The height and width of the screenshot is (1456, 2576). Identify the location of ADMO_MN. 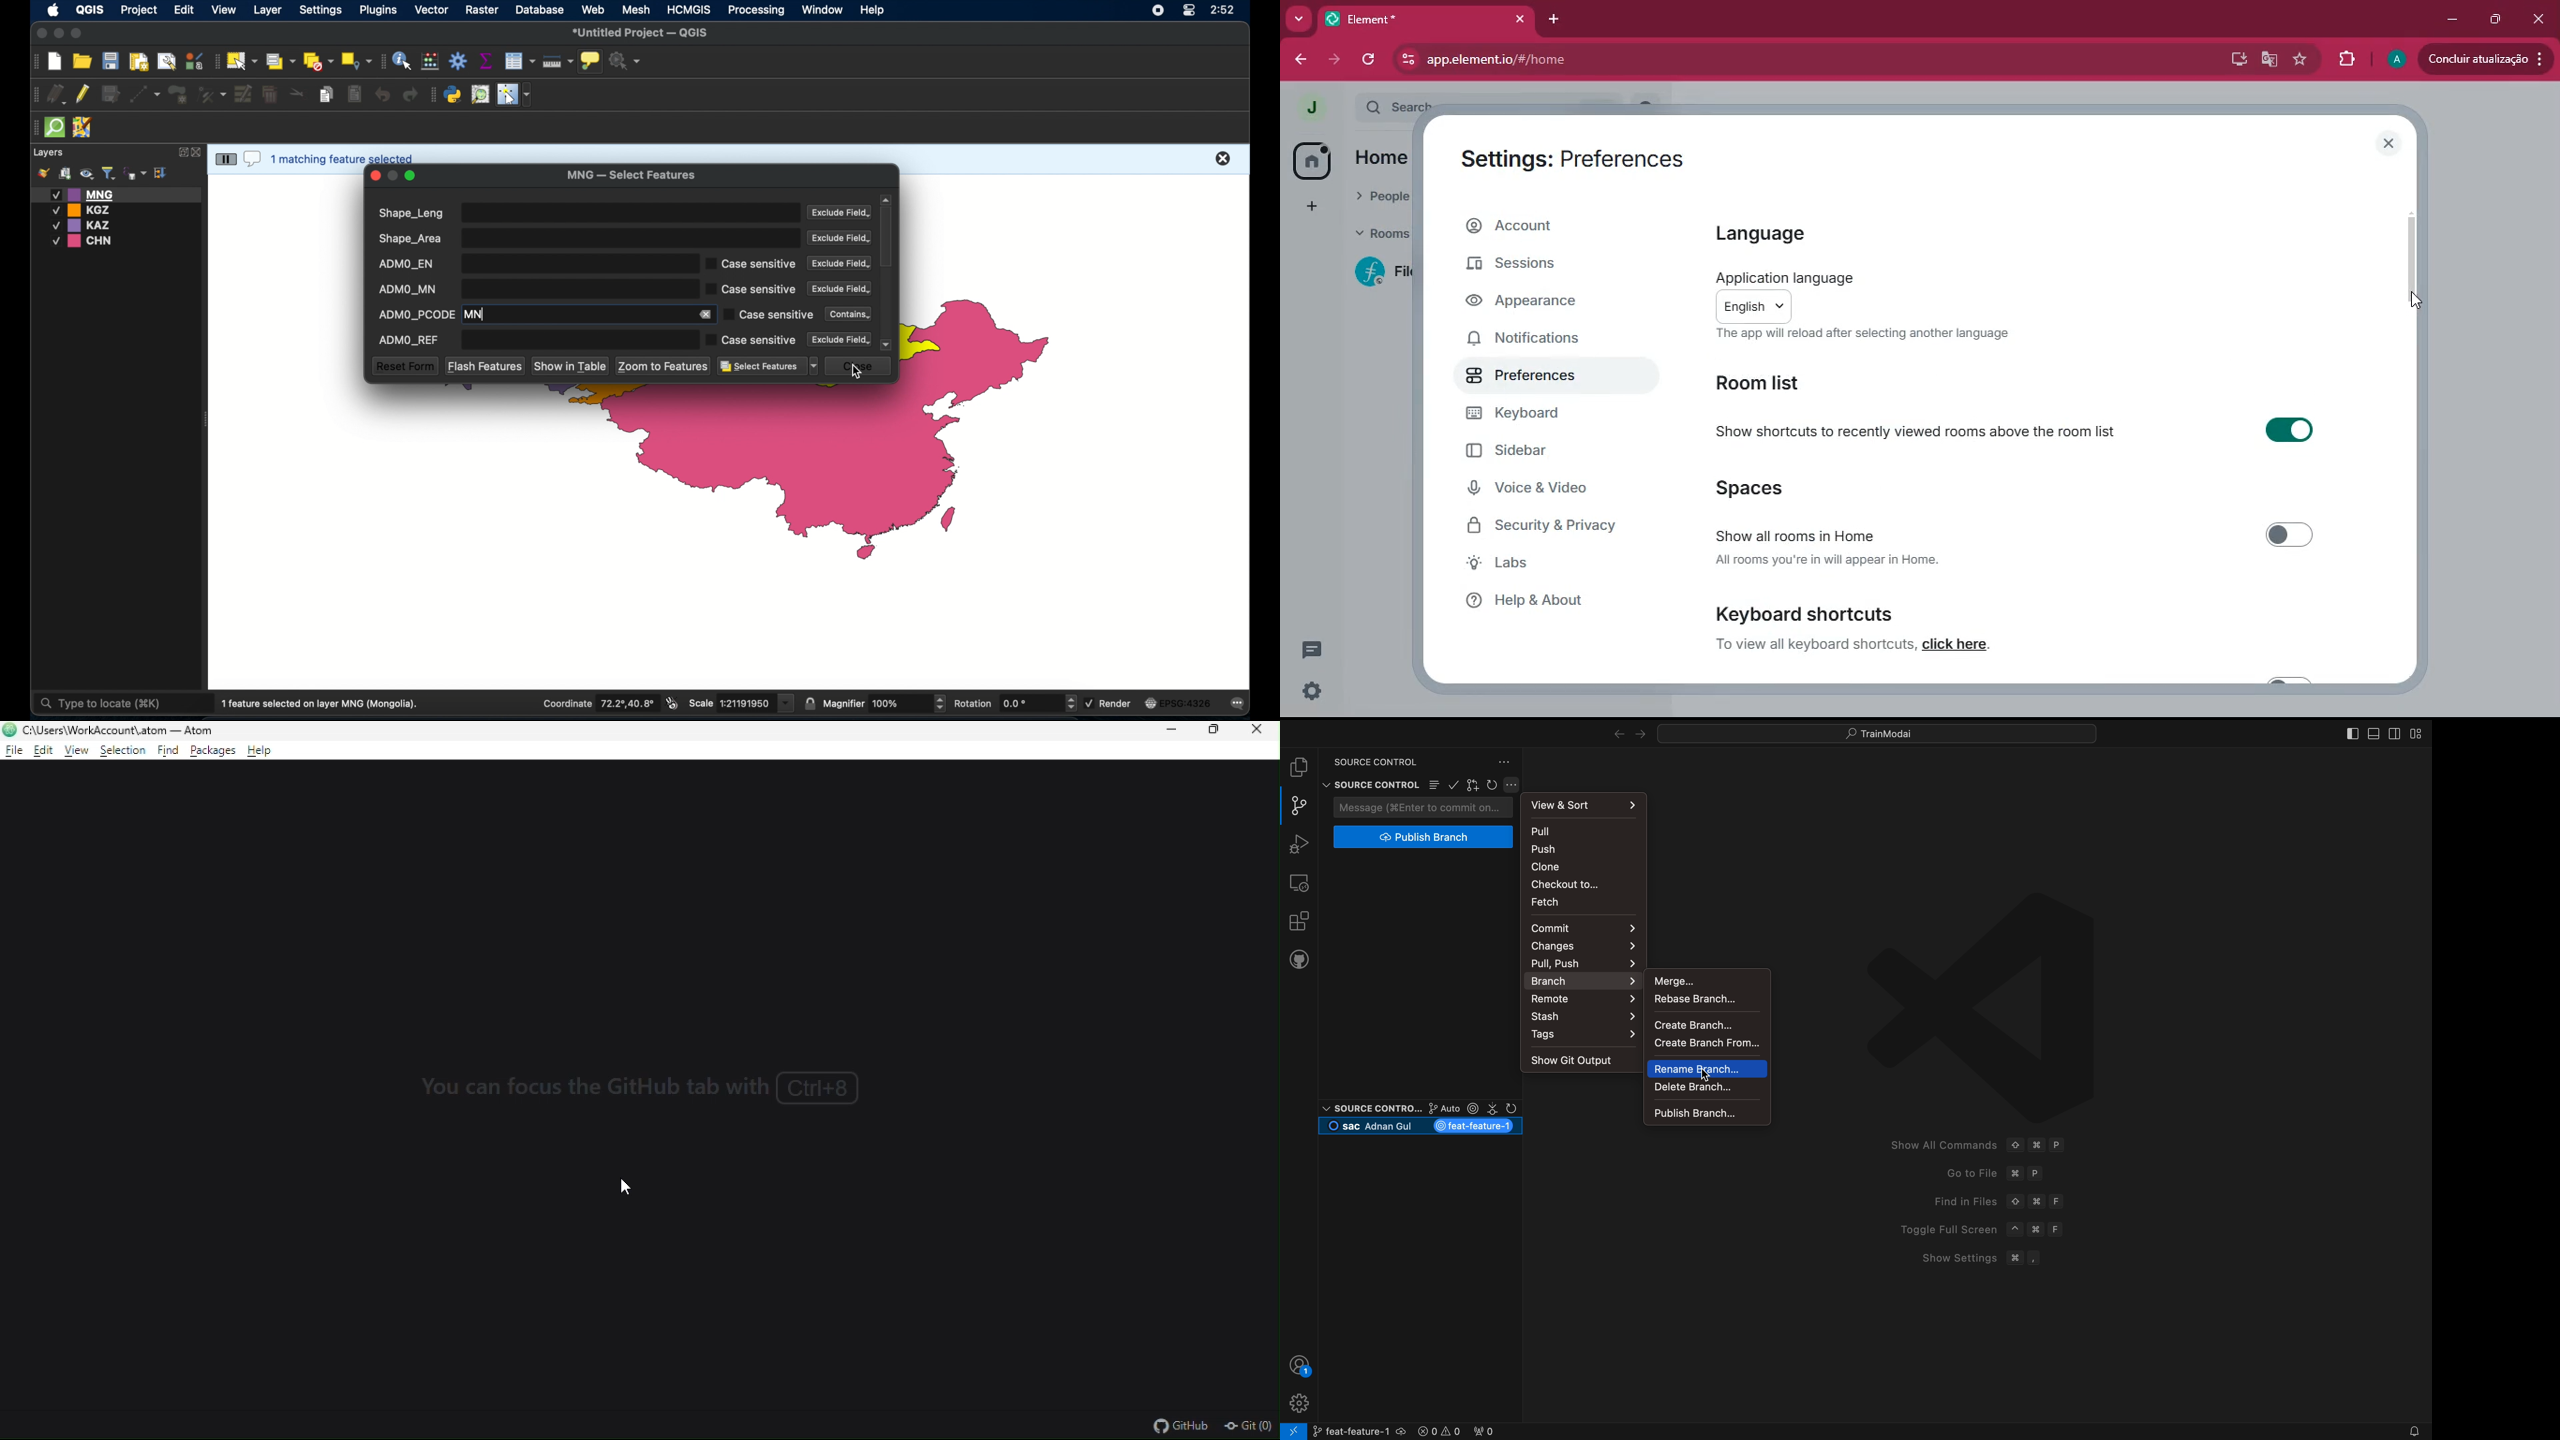
(533, 289).